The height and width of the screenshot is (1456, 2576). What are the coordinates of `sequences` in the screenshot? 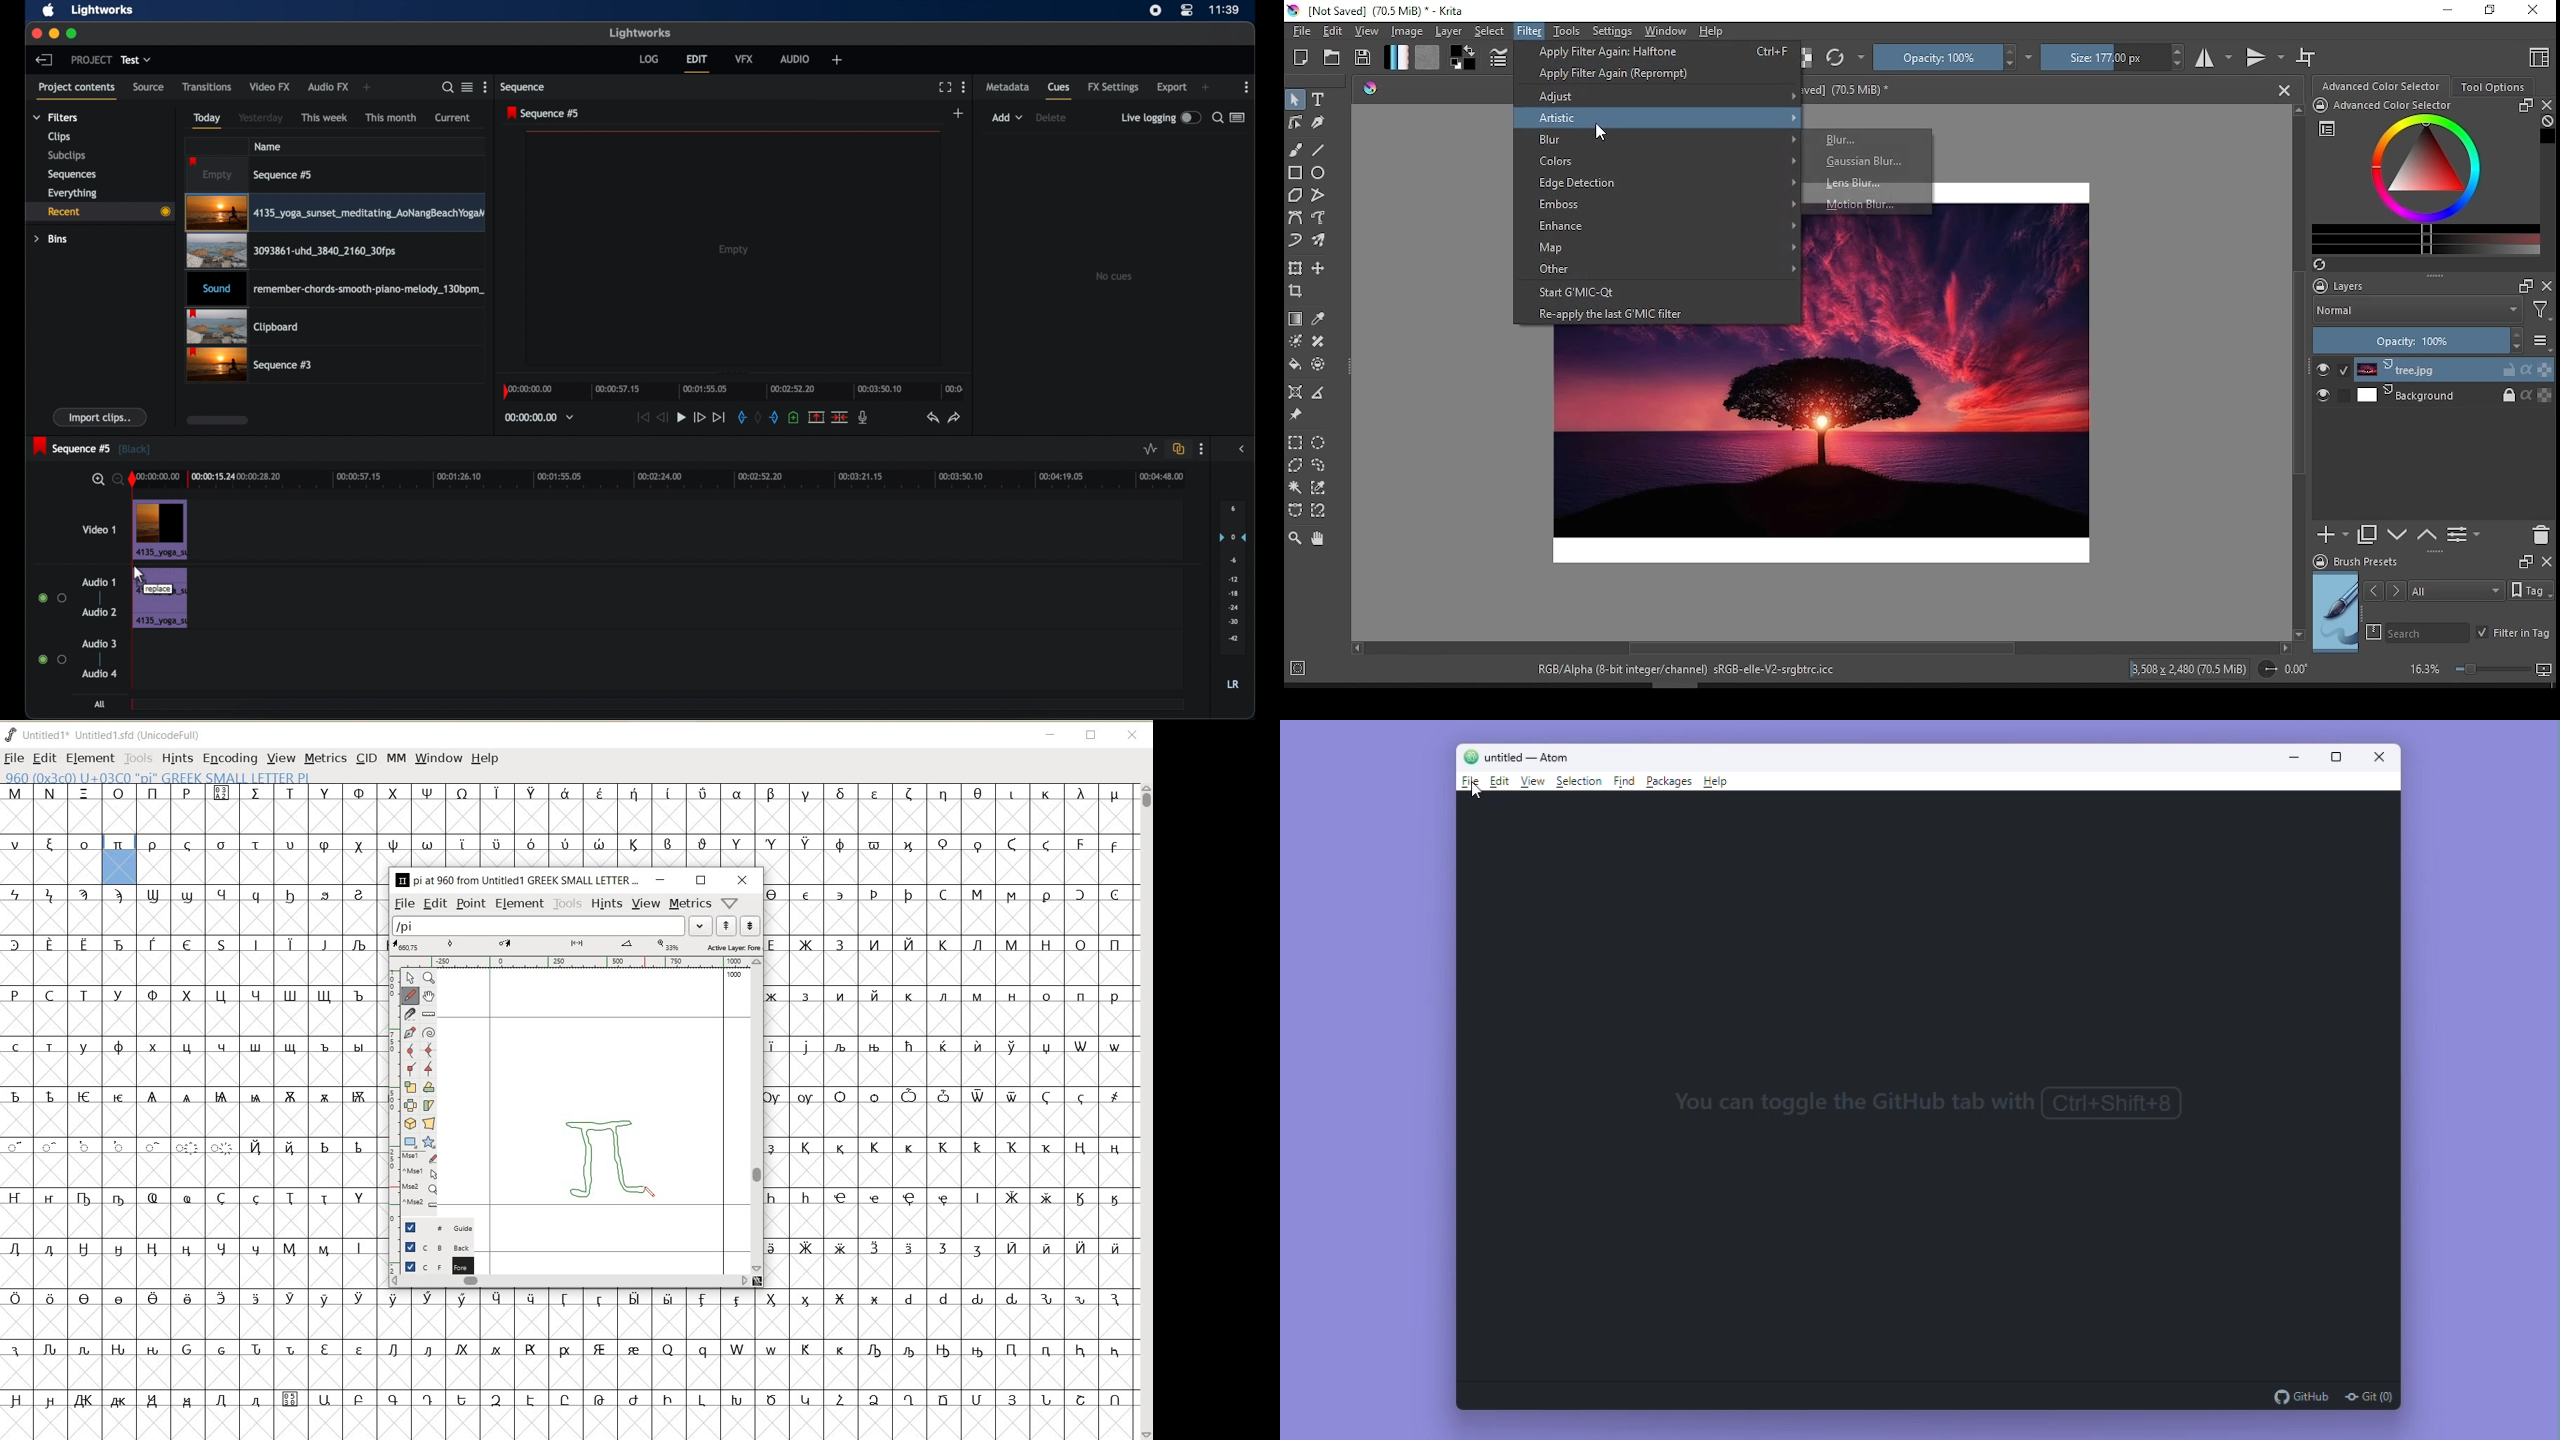 It's located at (71, 175).